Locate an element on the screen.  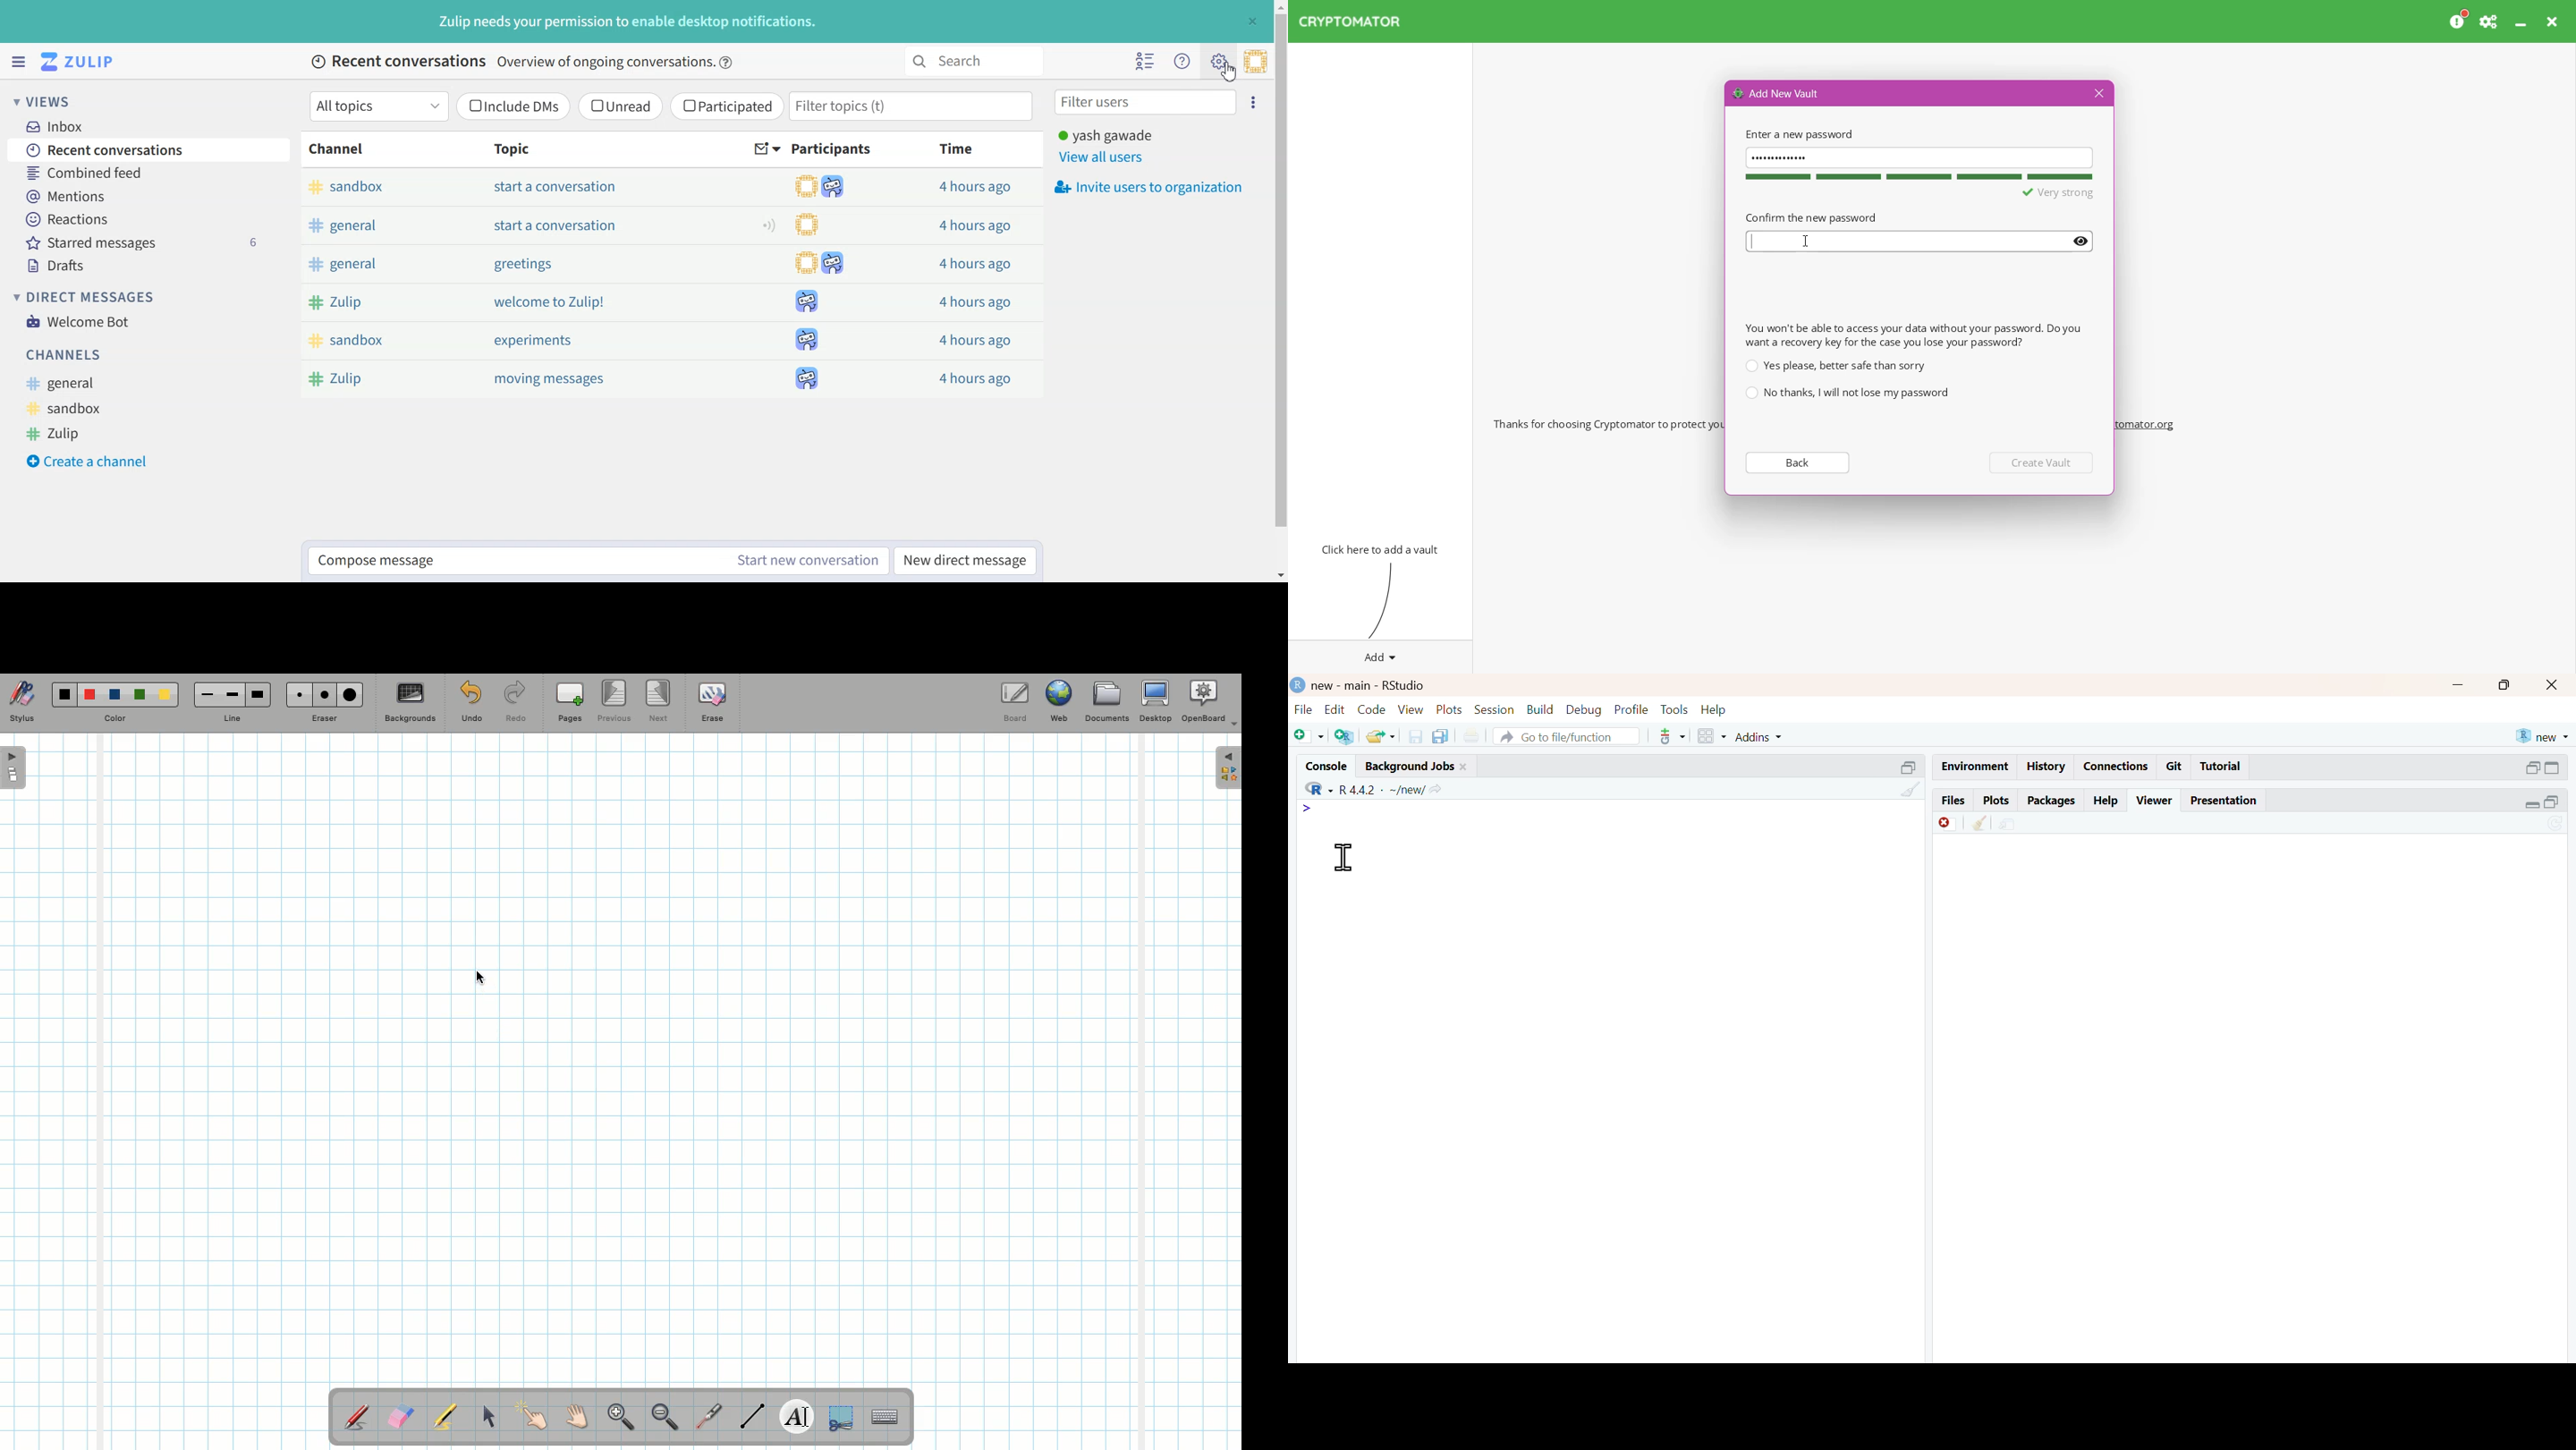
save is located at coordinates (1415, 737).